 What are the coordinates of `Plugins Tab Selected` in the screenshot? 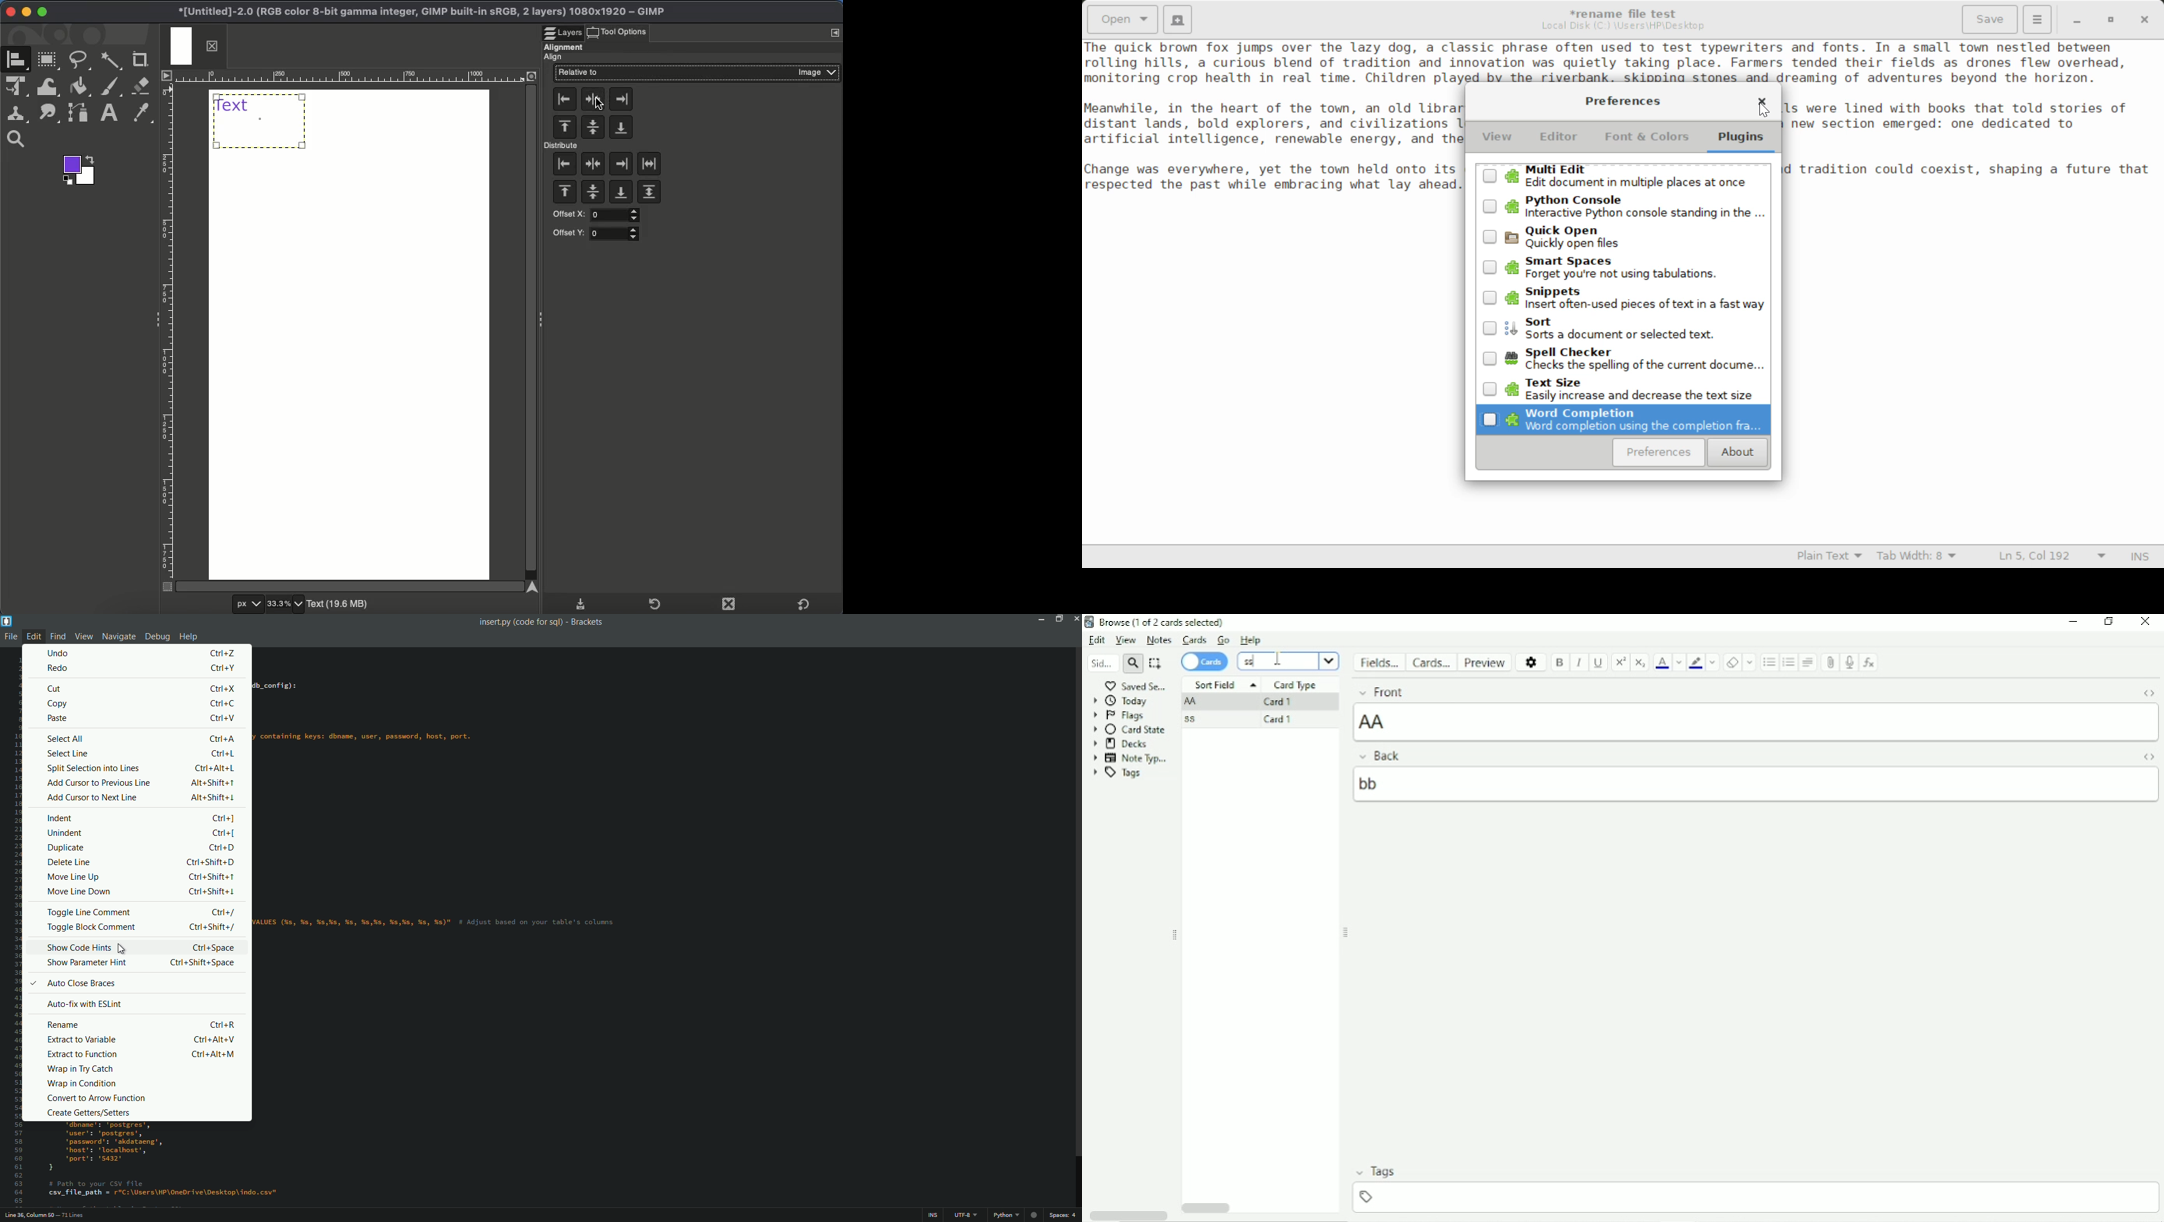 It's located at (1744, 141).